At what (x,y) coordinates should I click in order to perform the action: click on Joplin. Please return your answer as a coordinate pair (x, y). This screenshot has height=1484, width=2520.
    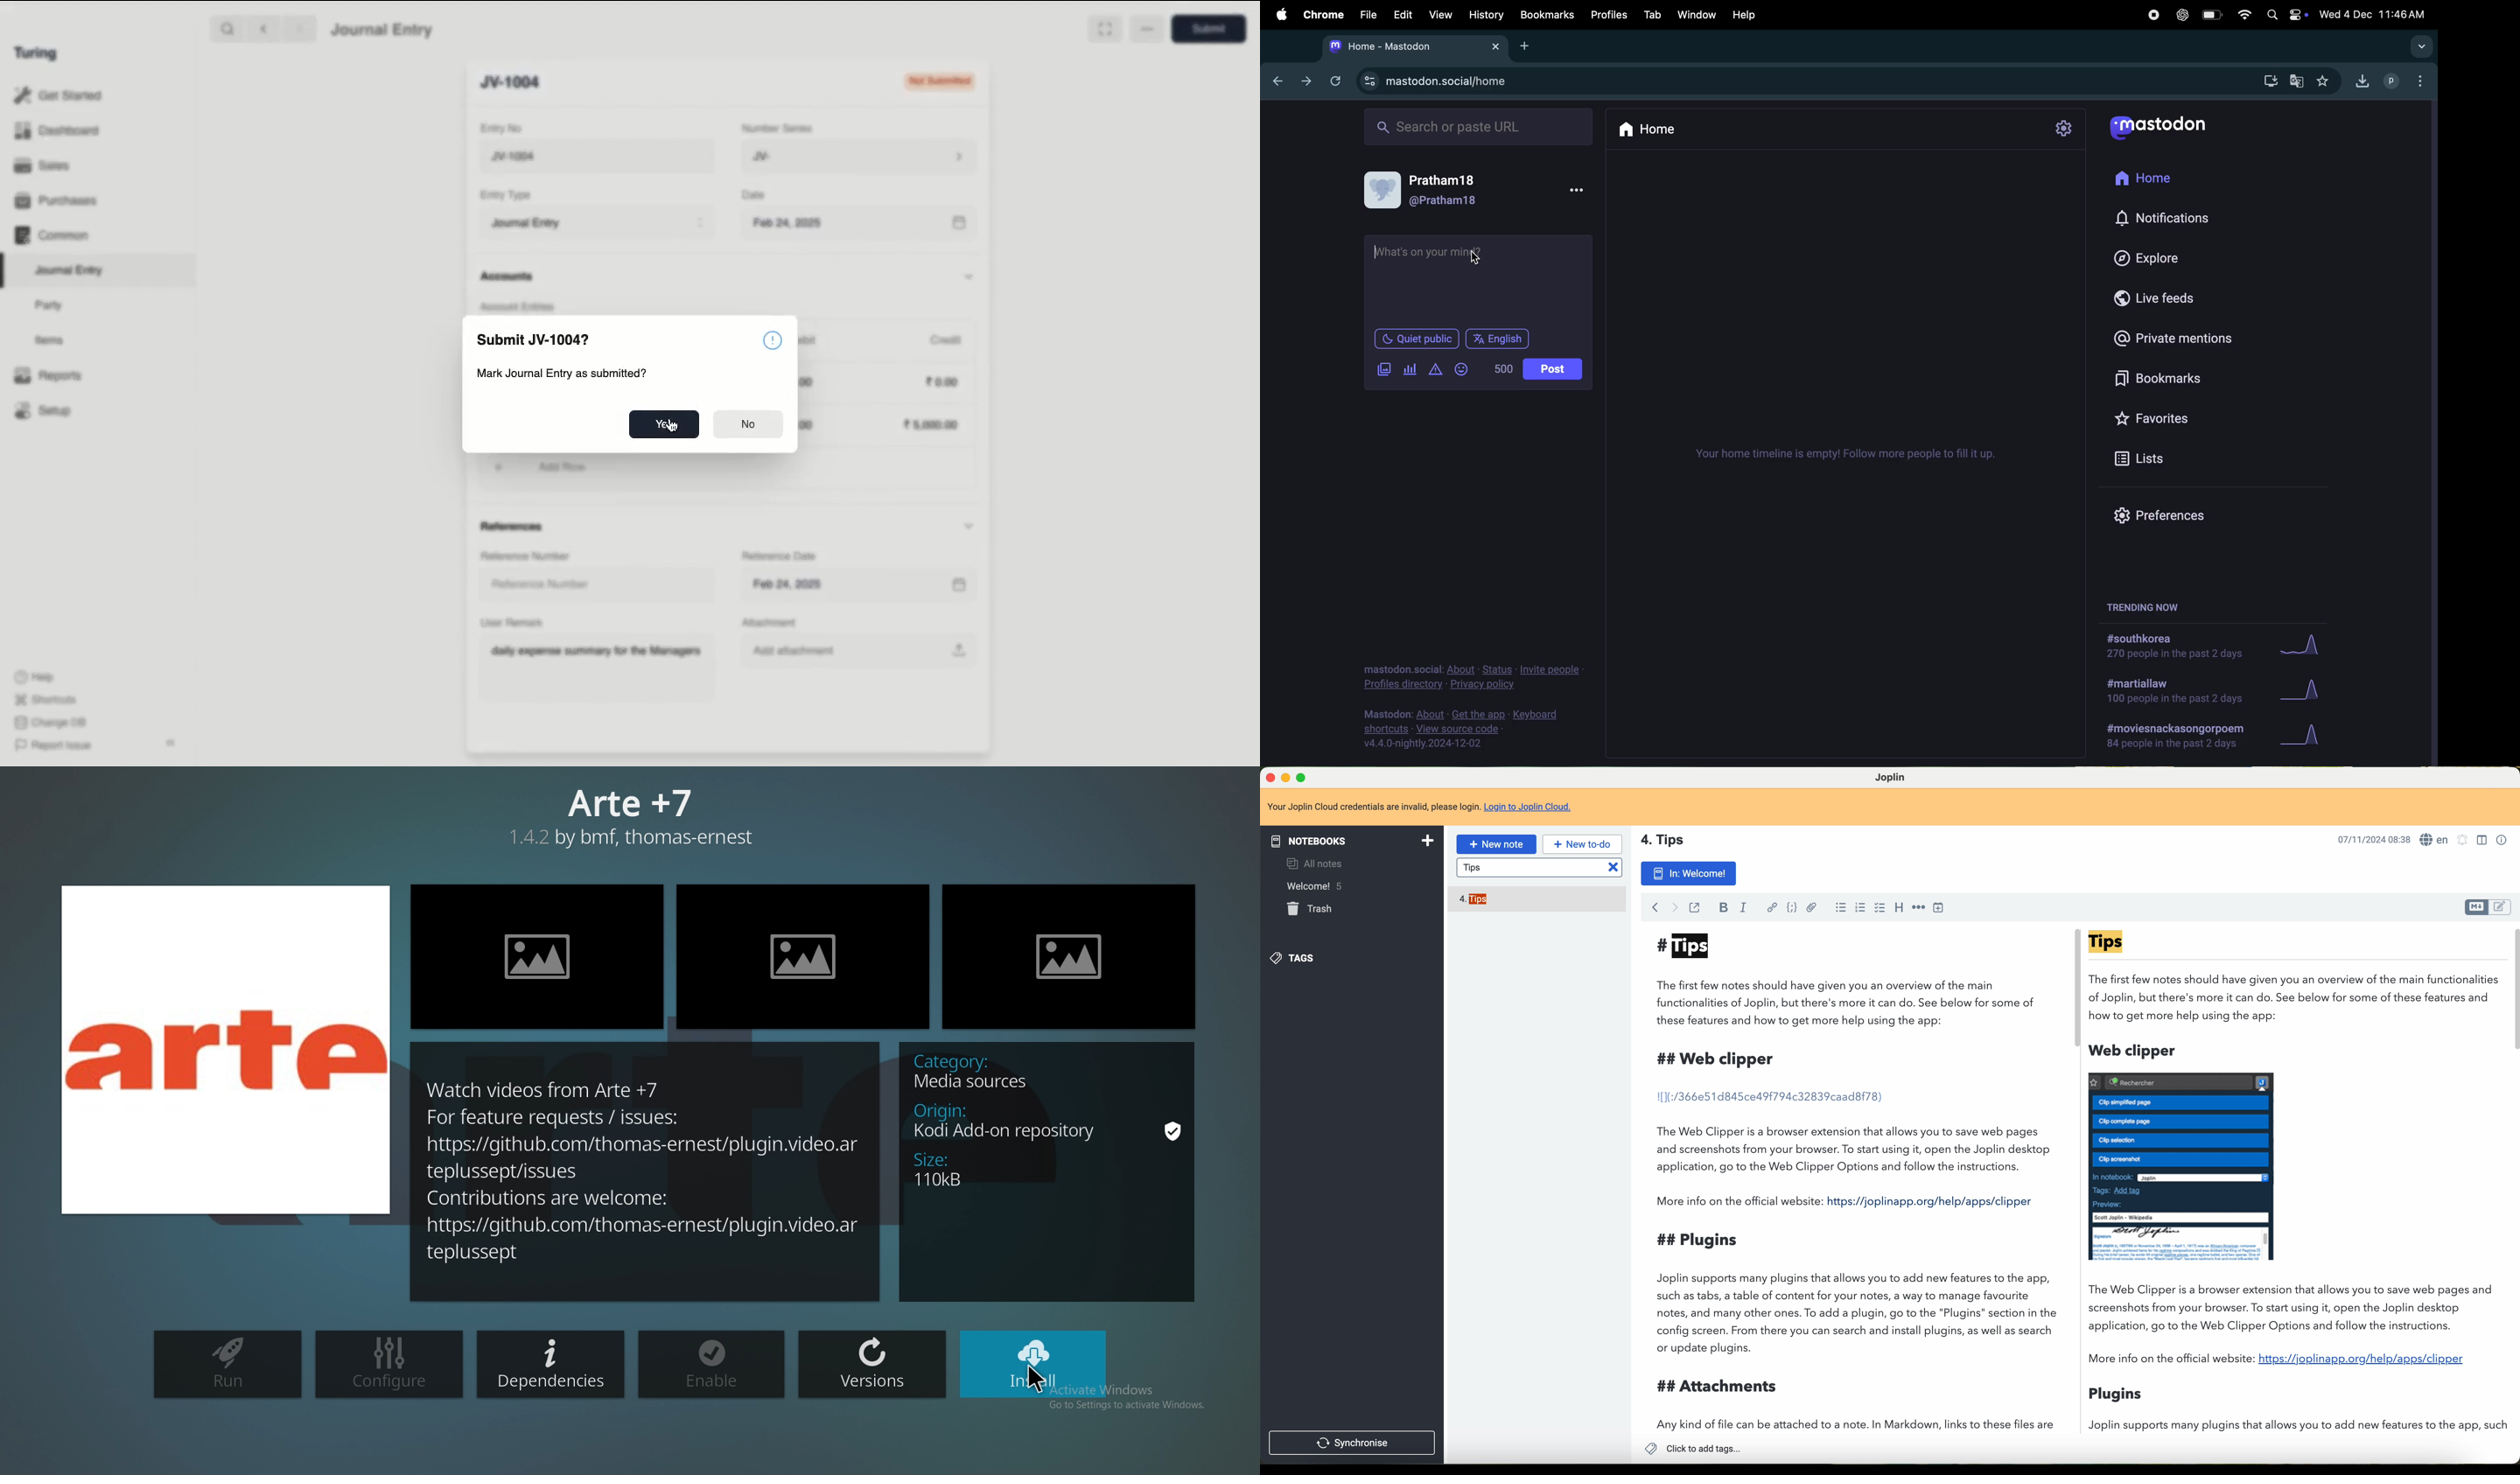
    Looking at the image, I should click on (1891, 776).